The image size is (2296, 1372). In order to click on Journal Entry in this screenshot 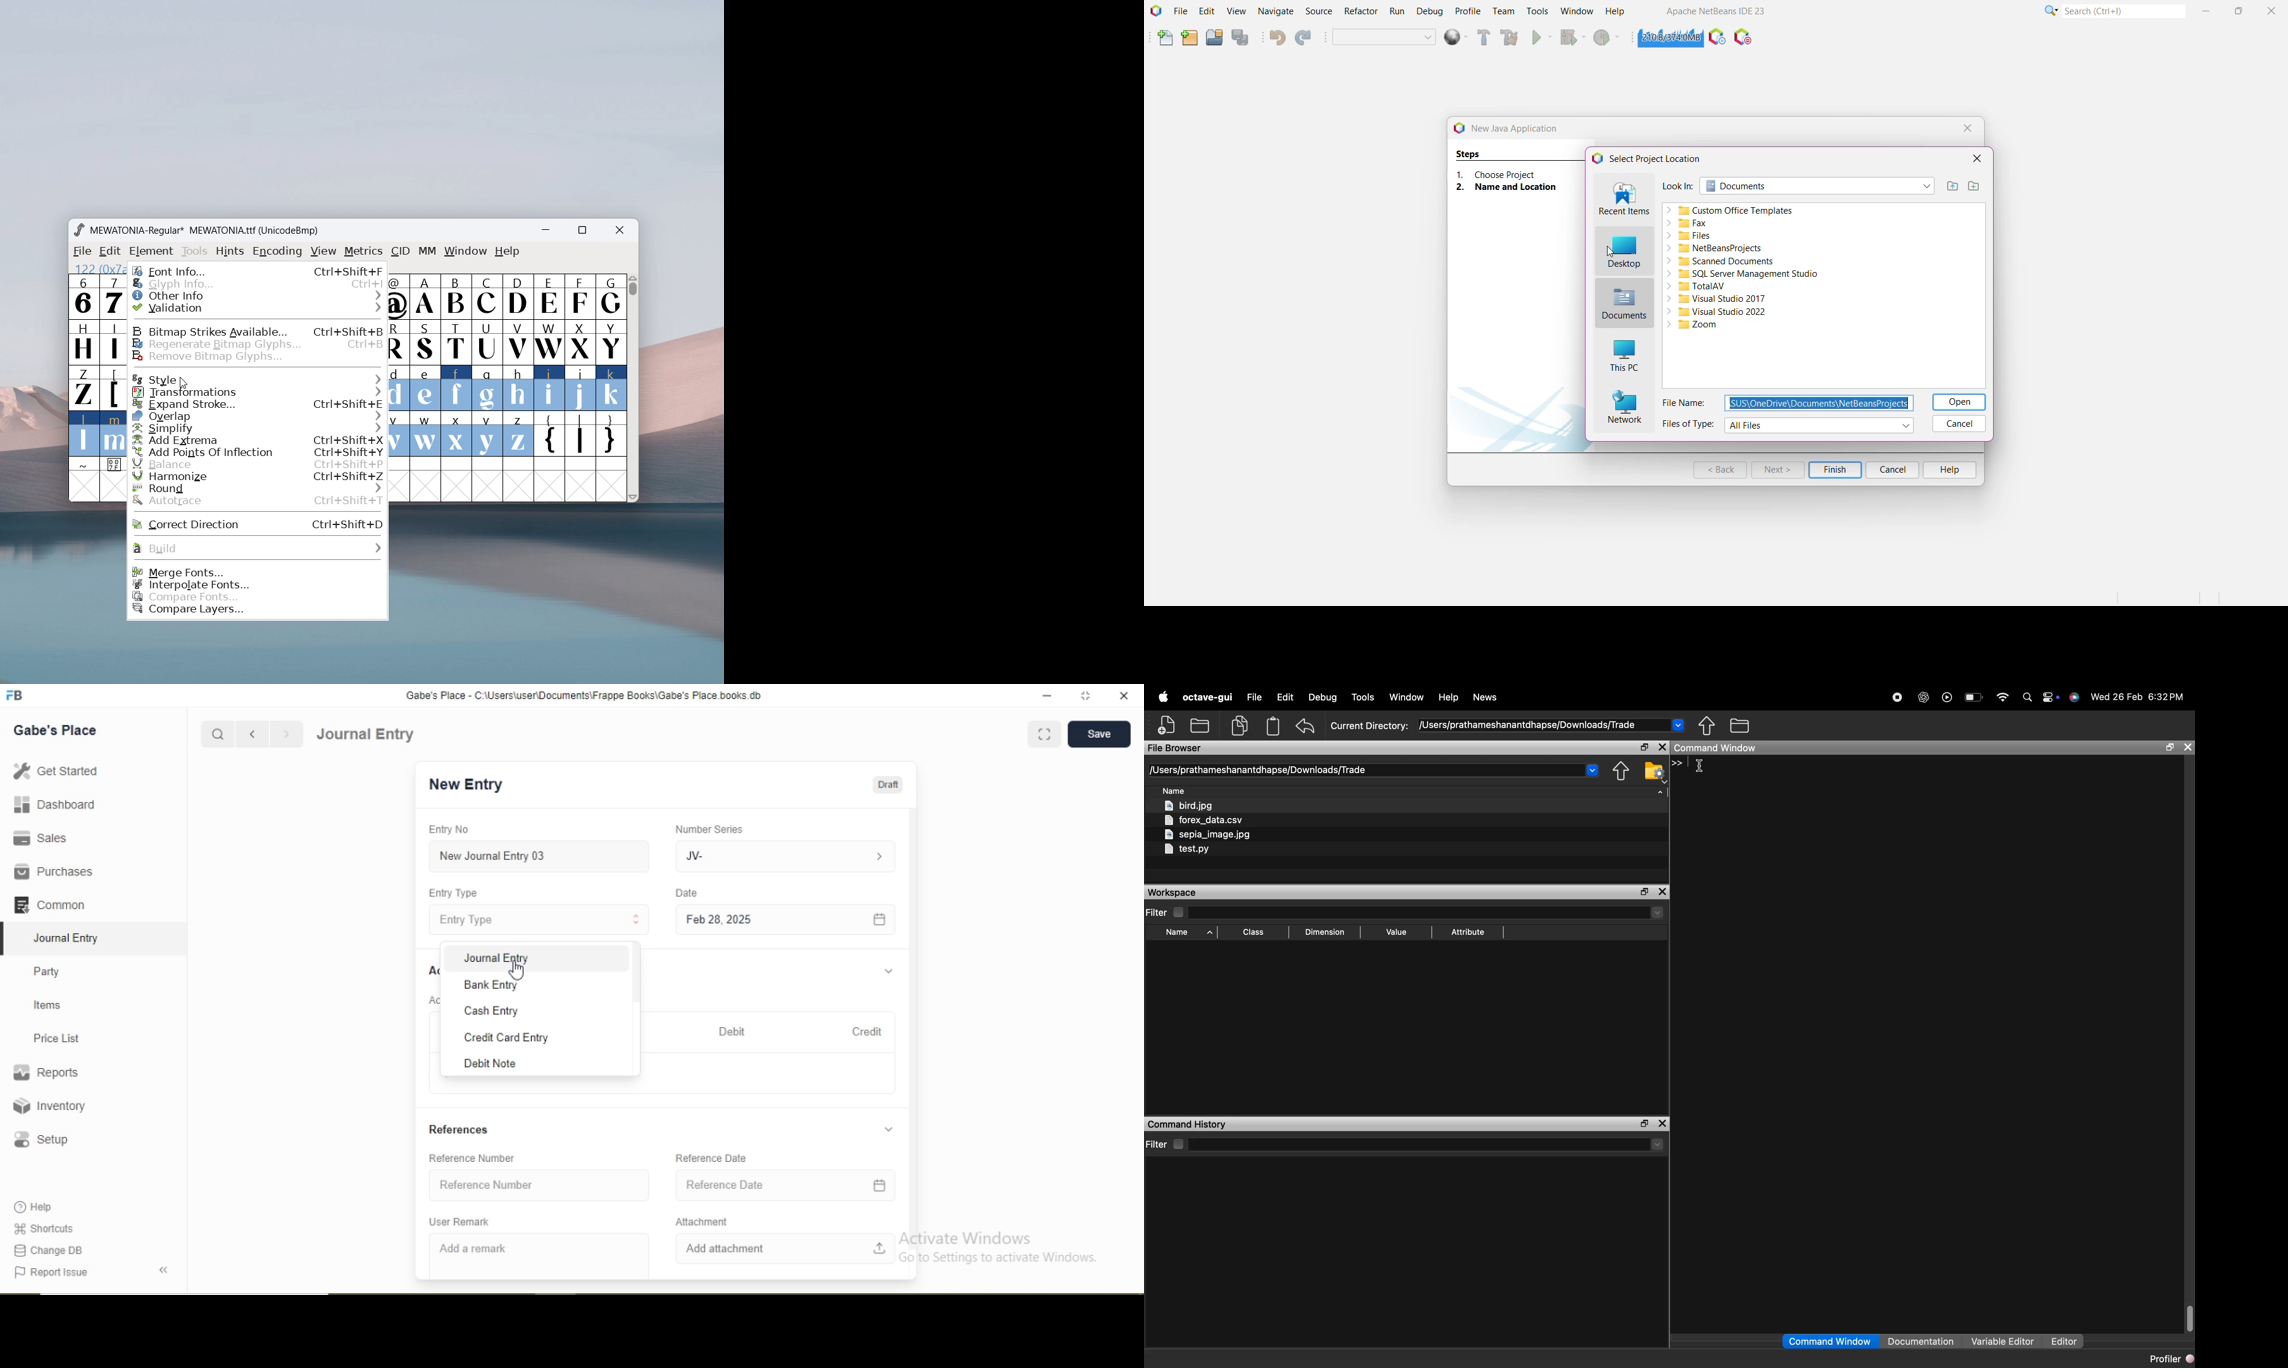, I will do `click(367, 735)`.